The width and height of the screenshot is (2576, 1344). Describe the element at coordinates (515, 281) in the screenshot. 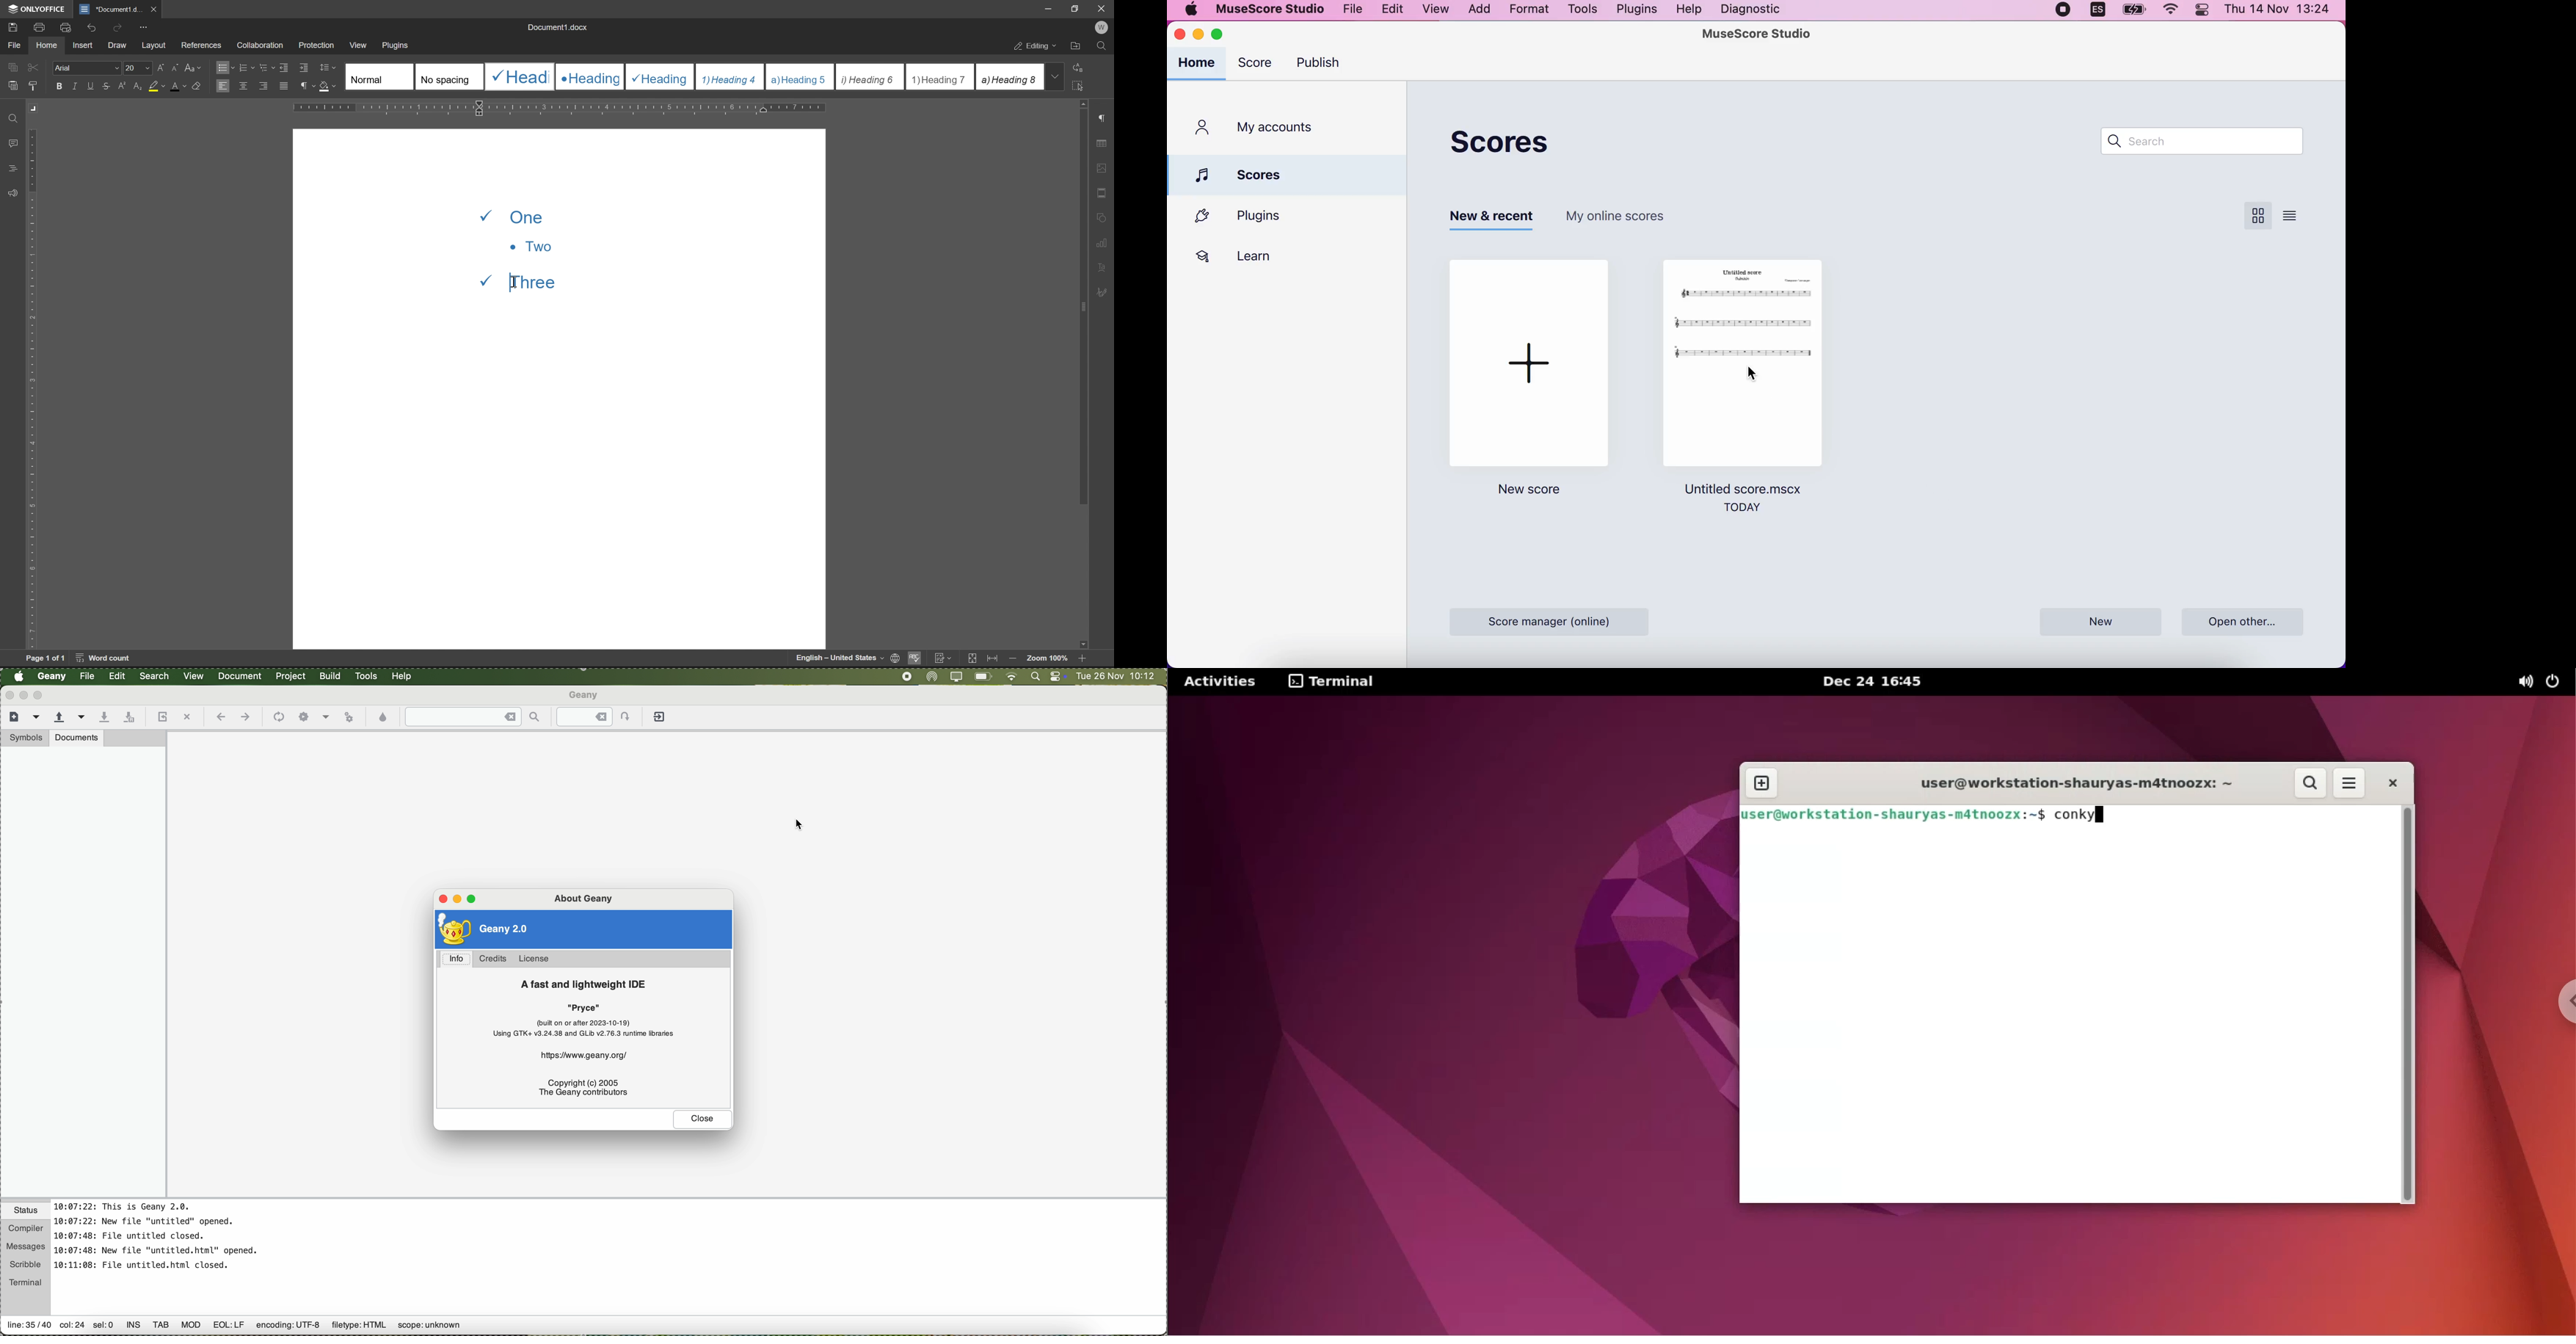

I see `typing cursor` at that location.